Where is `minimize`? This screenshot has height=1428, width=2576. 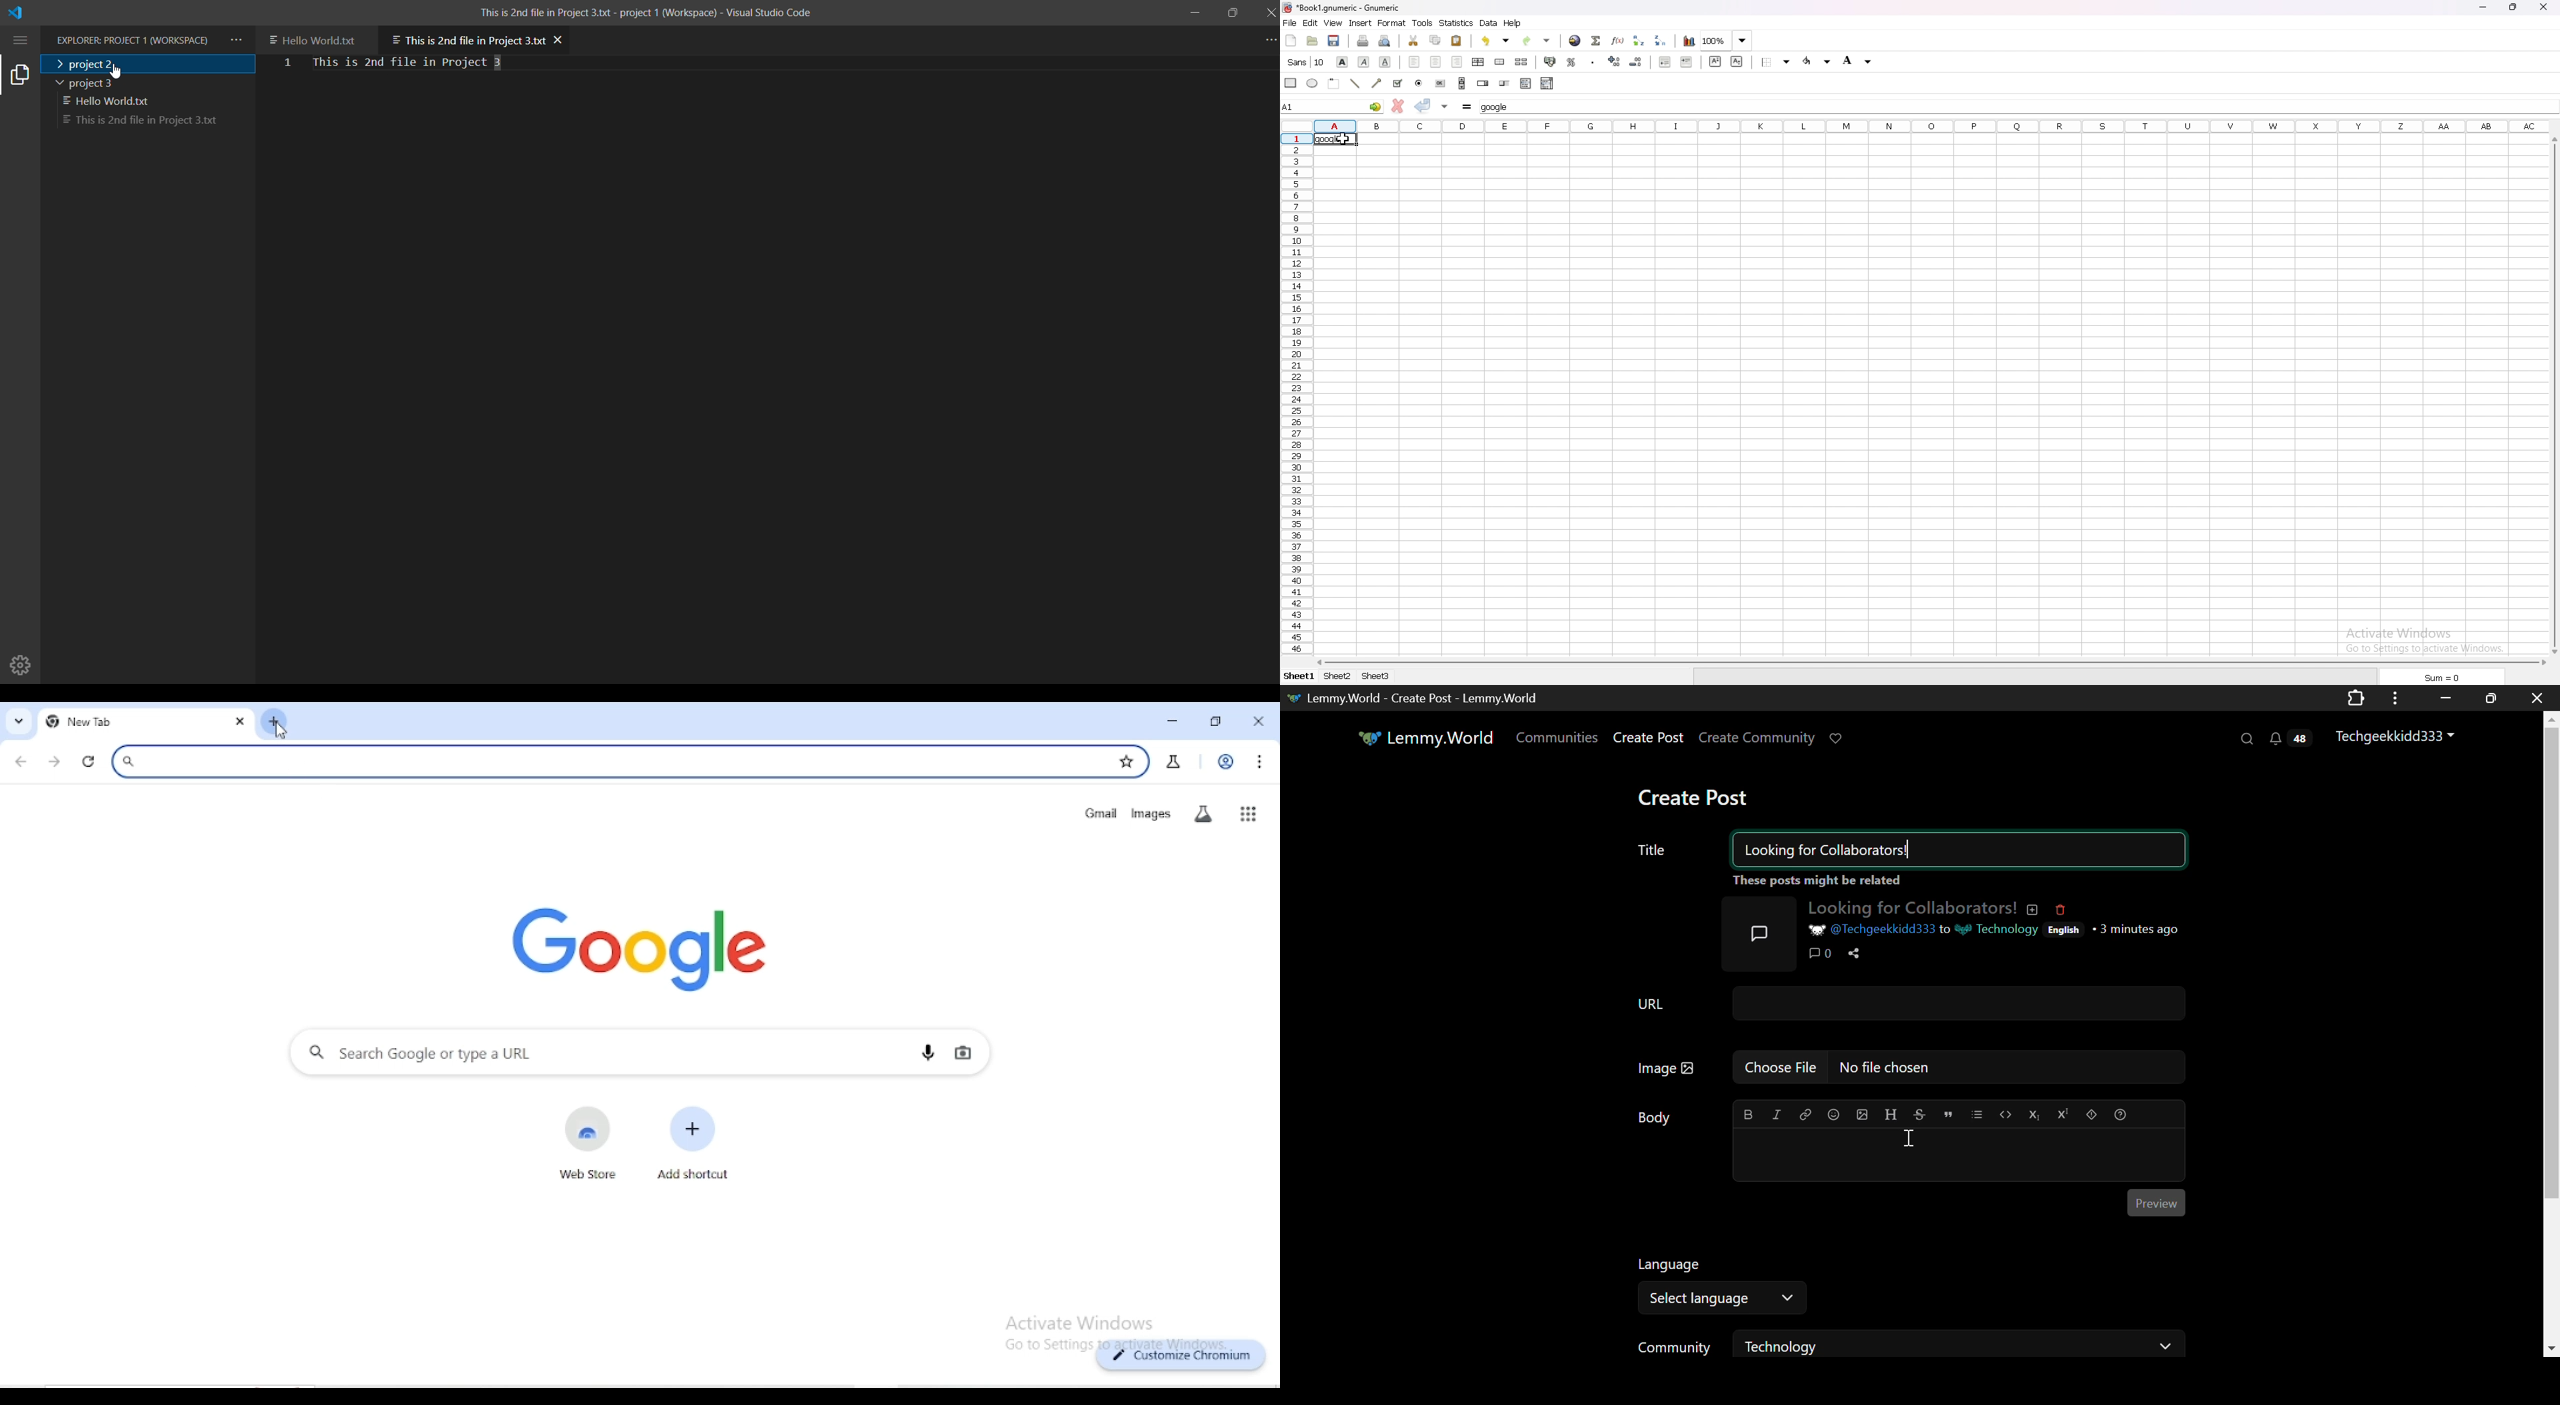
minimize is located at coordinates (2483, 7).